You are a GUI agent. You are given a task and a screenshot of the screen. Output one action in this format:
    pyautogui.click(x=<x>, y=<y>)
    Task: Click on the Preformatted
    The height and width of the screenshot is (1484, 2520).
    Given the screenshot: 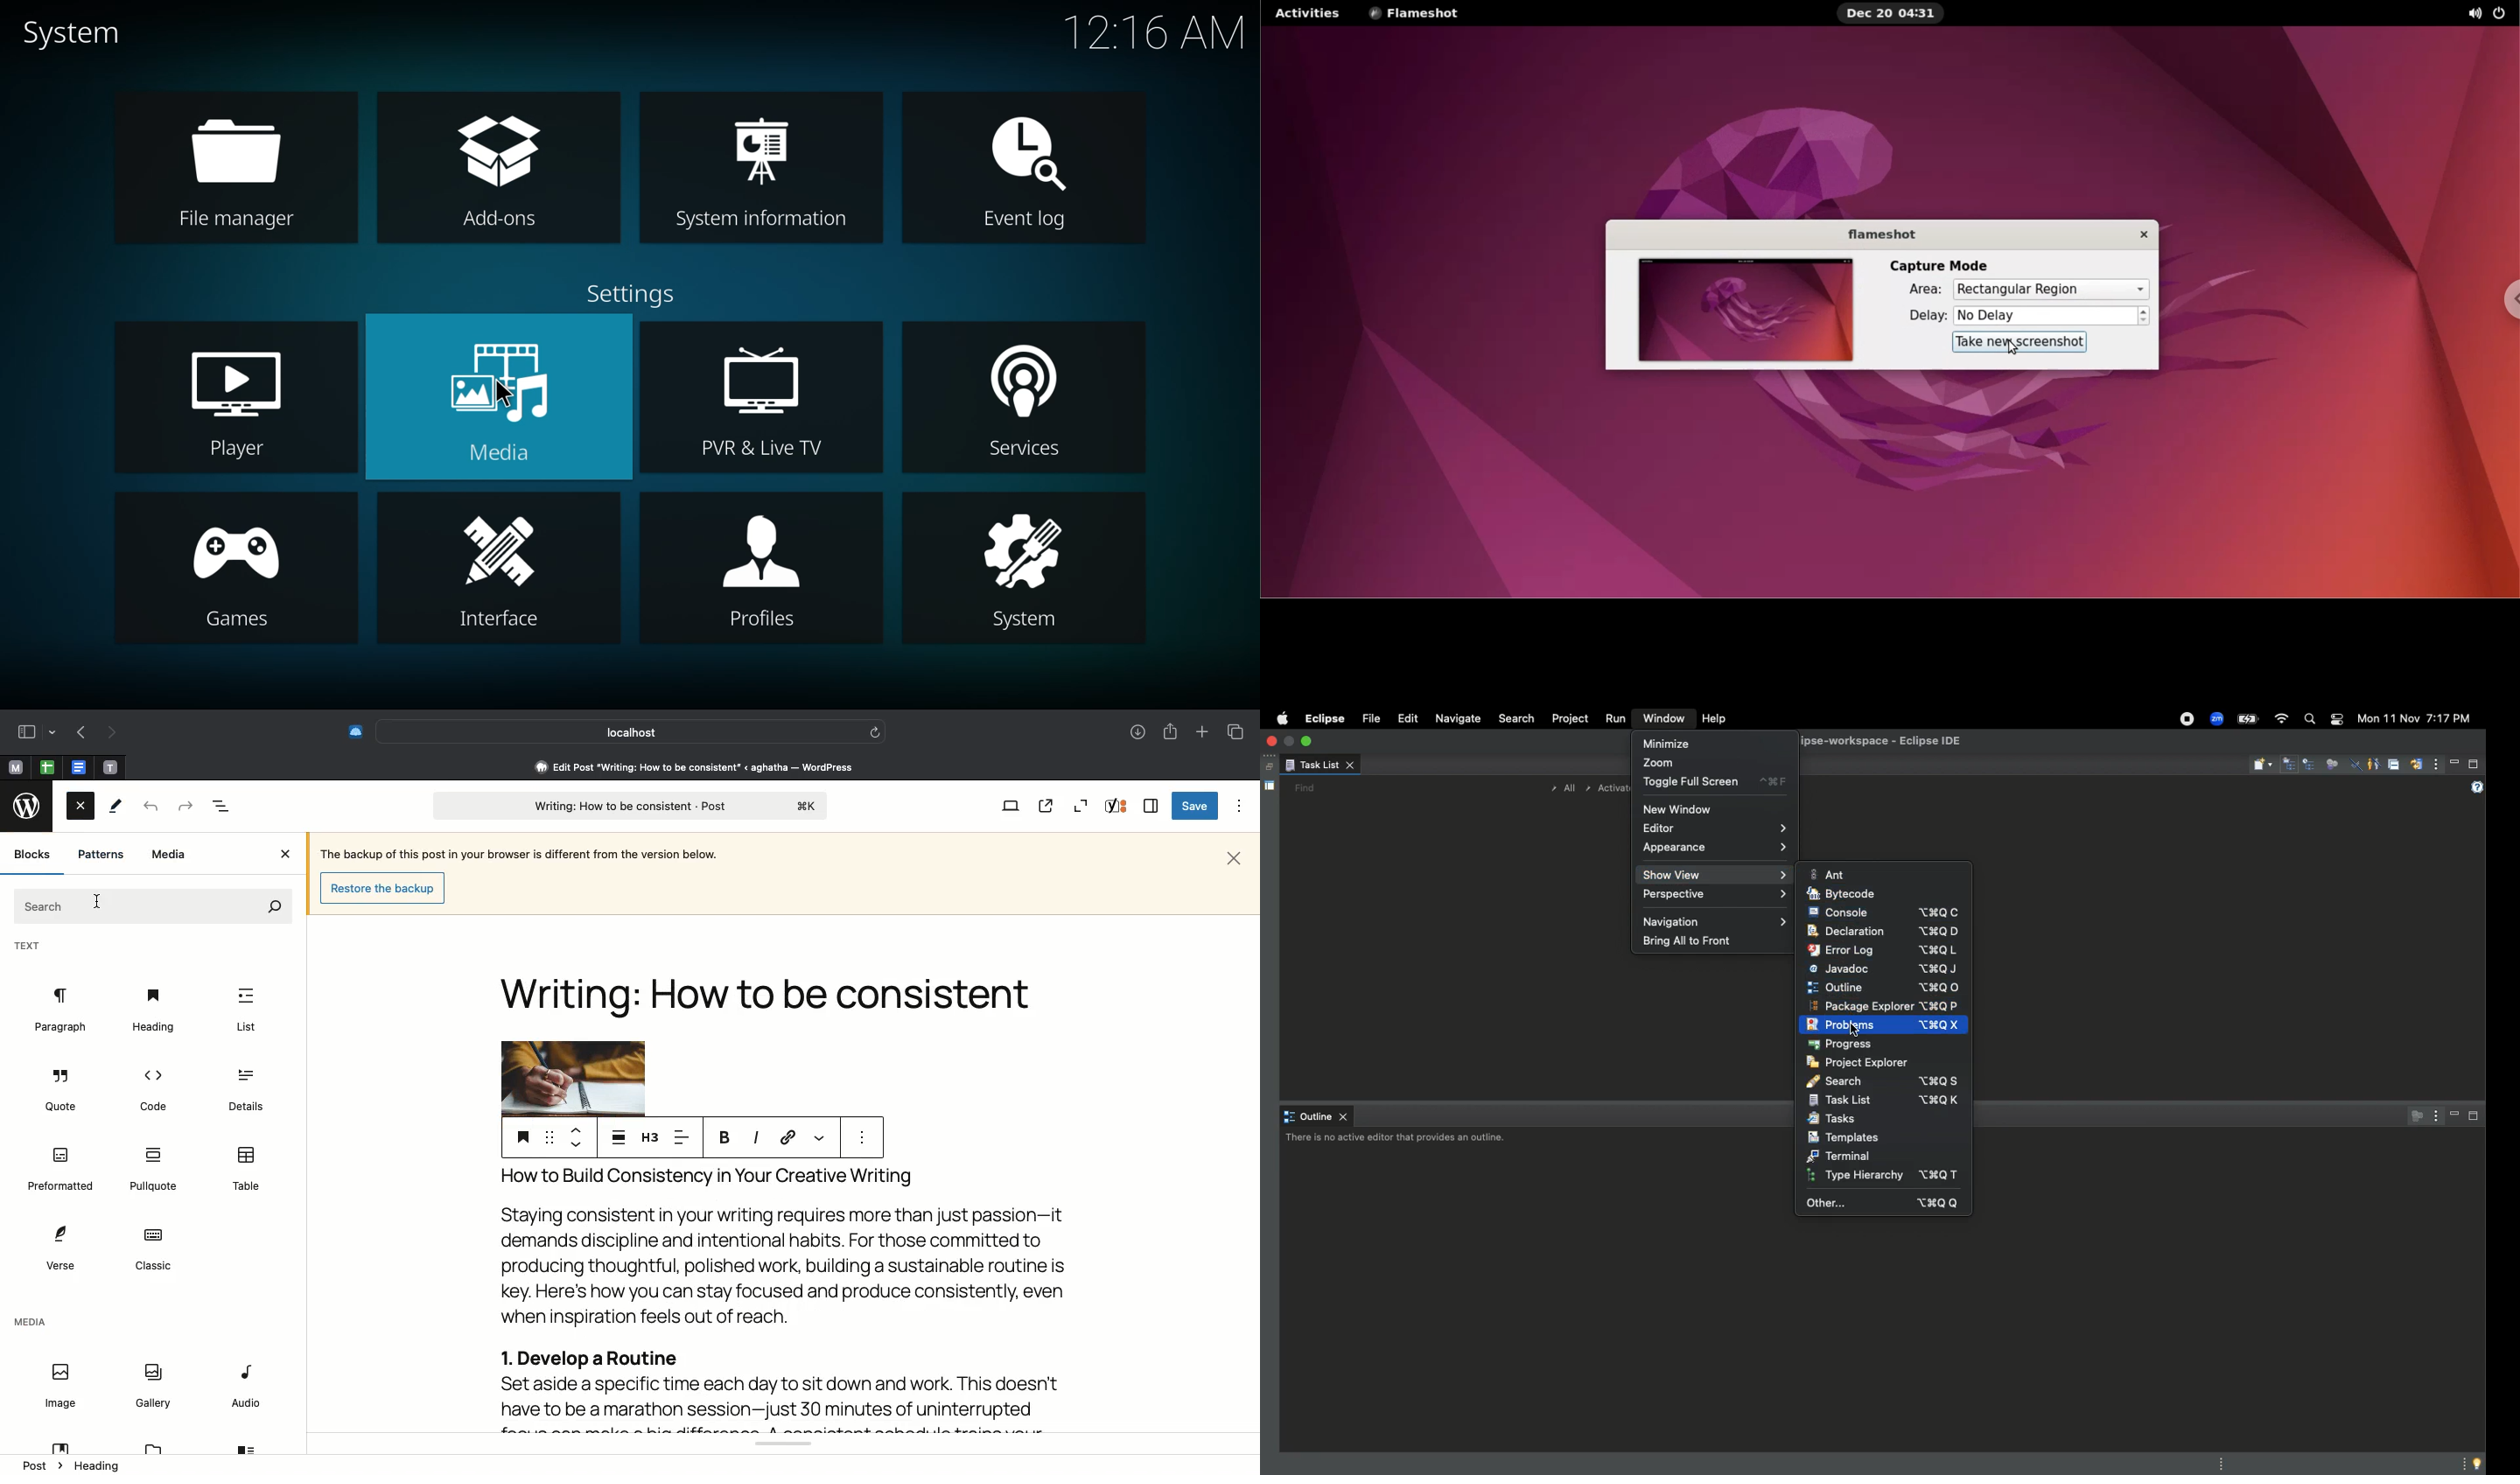 What is the action you would take?
    pyautogui.click(x=61, y=1170)
    